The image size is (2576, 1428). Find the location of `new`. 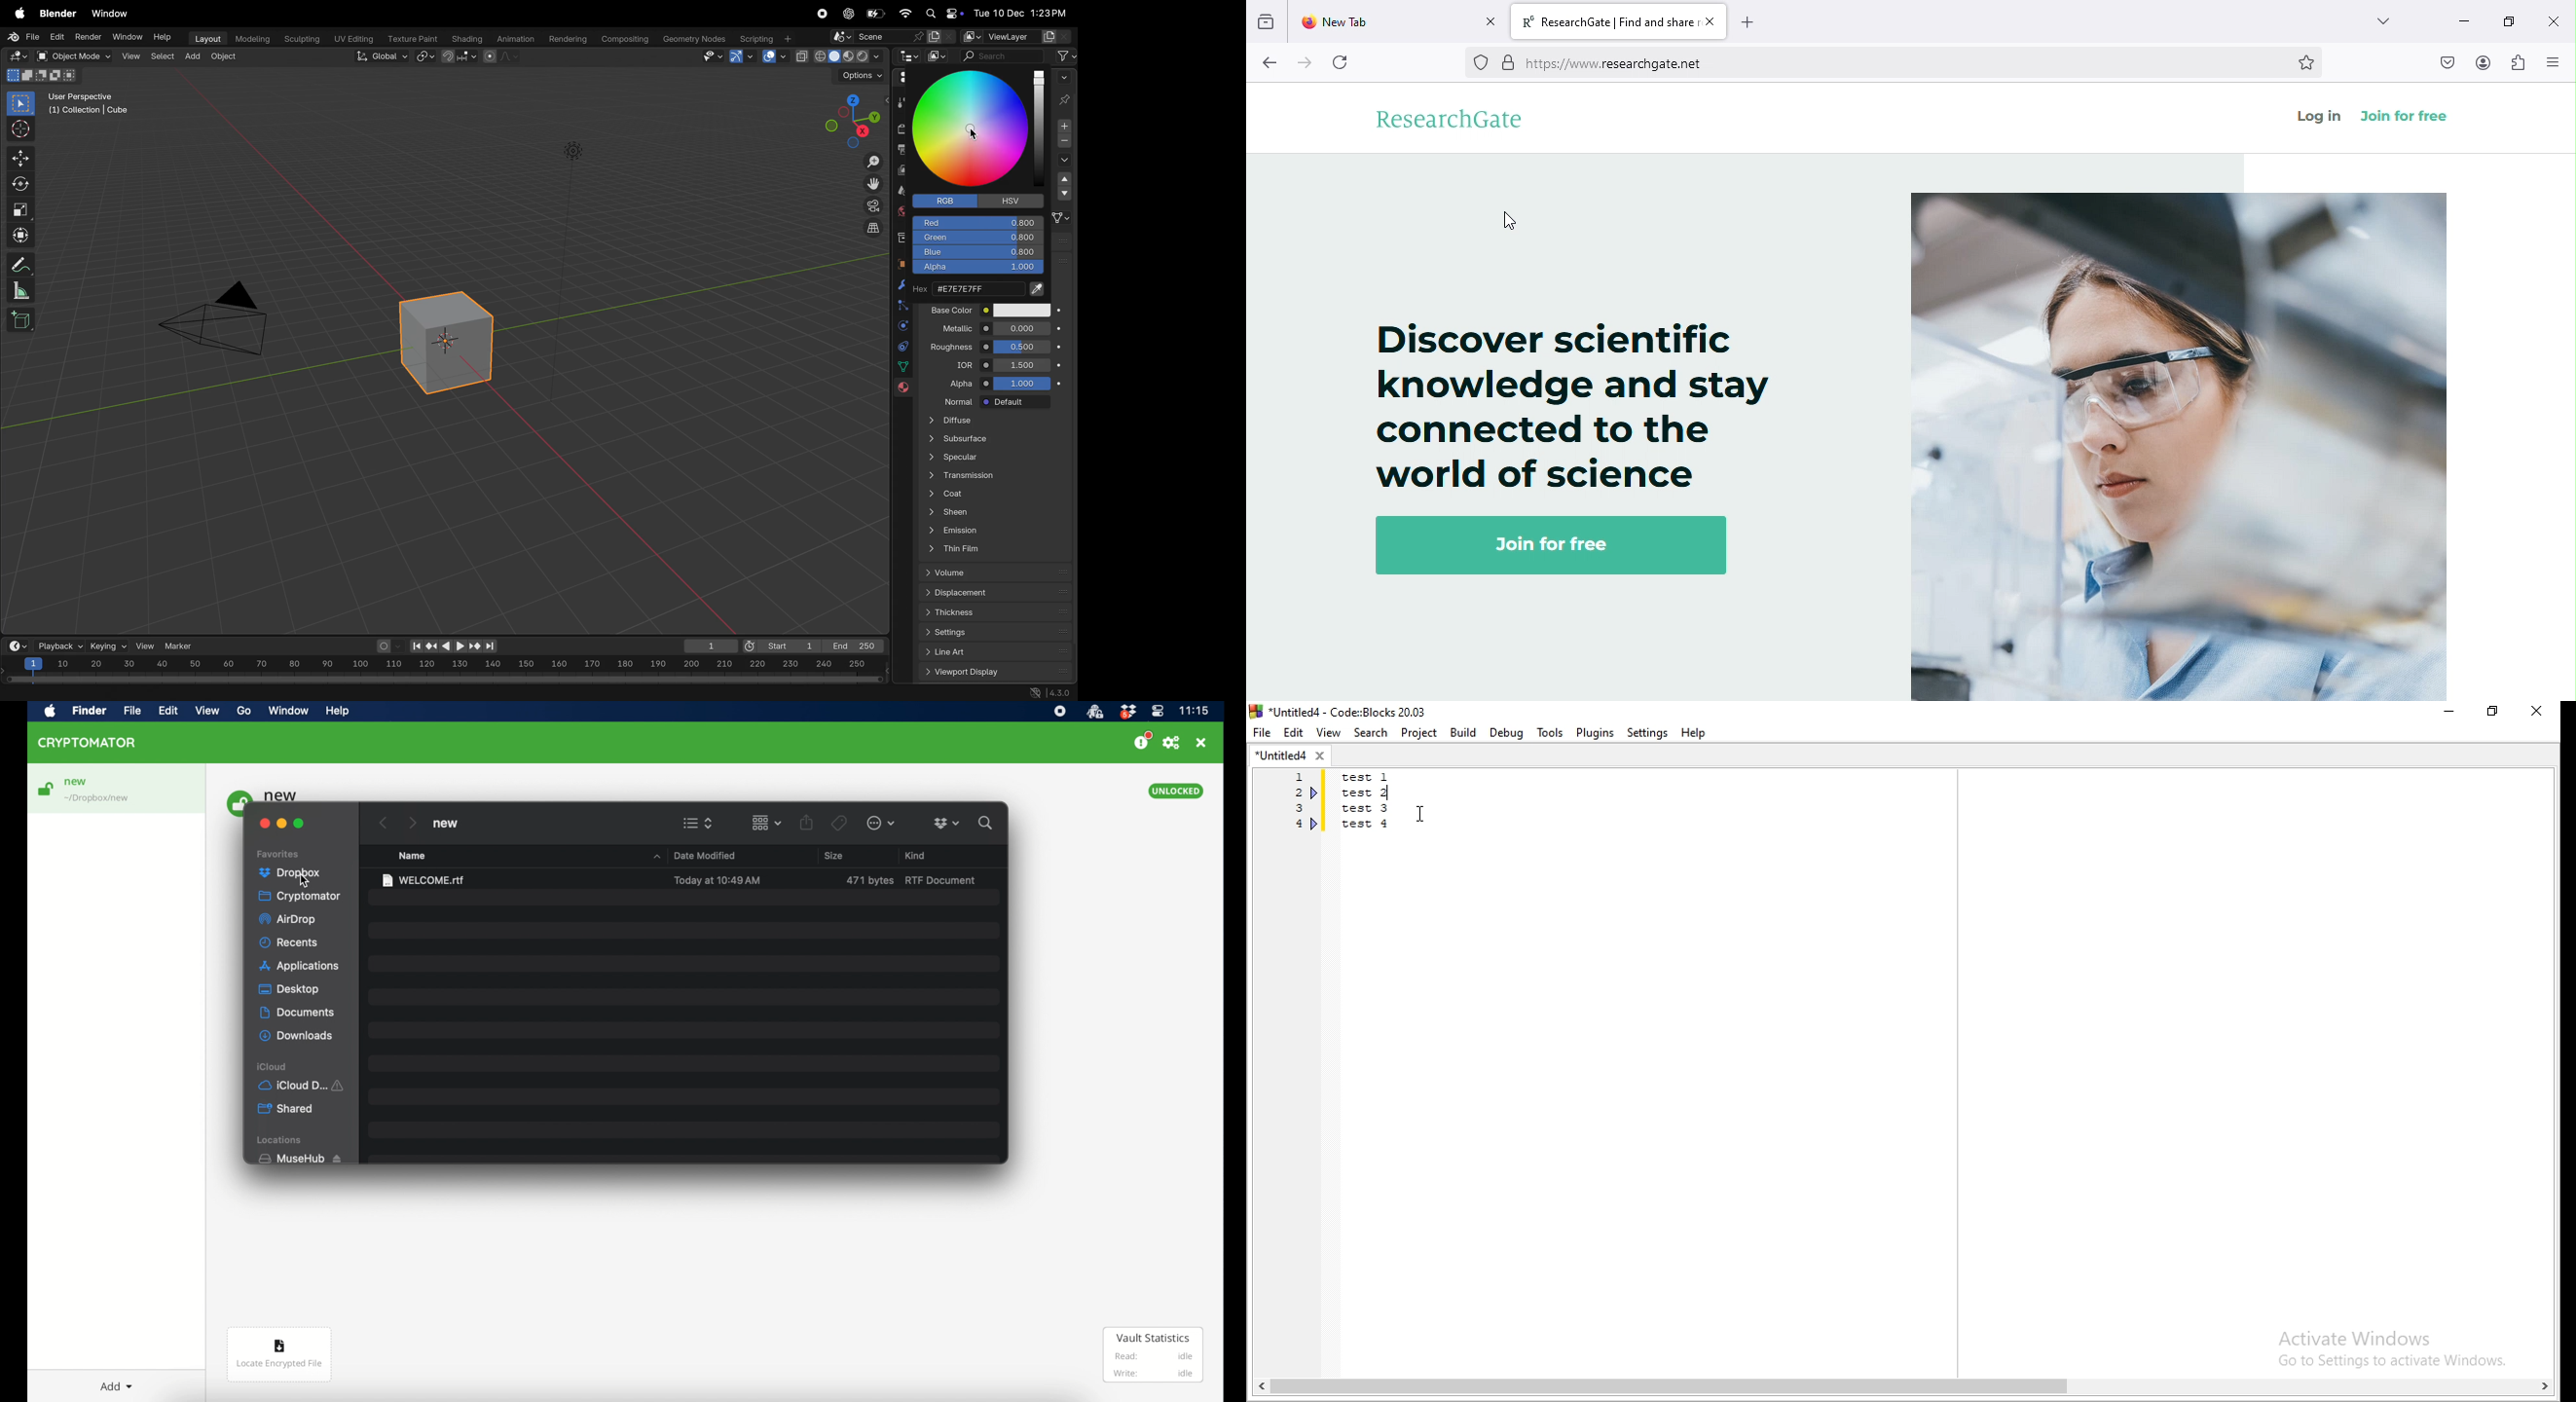

new is located at coordinates (445, 824).